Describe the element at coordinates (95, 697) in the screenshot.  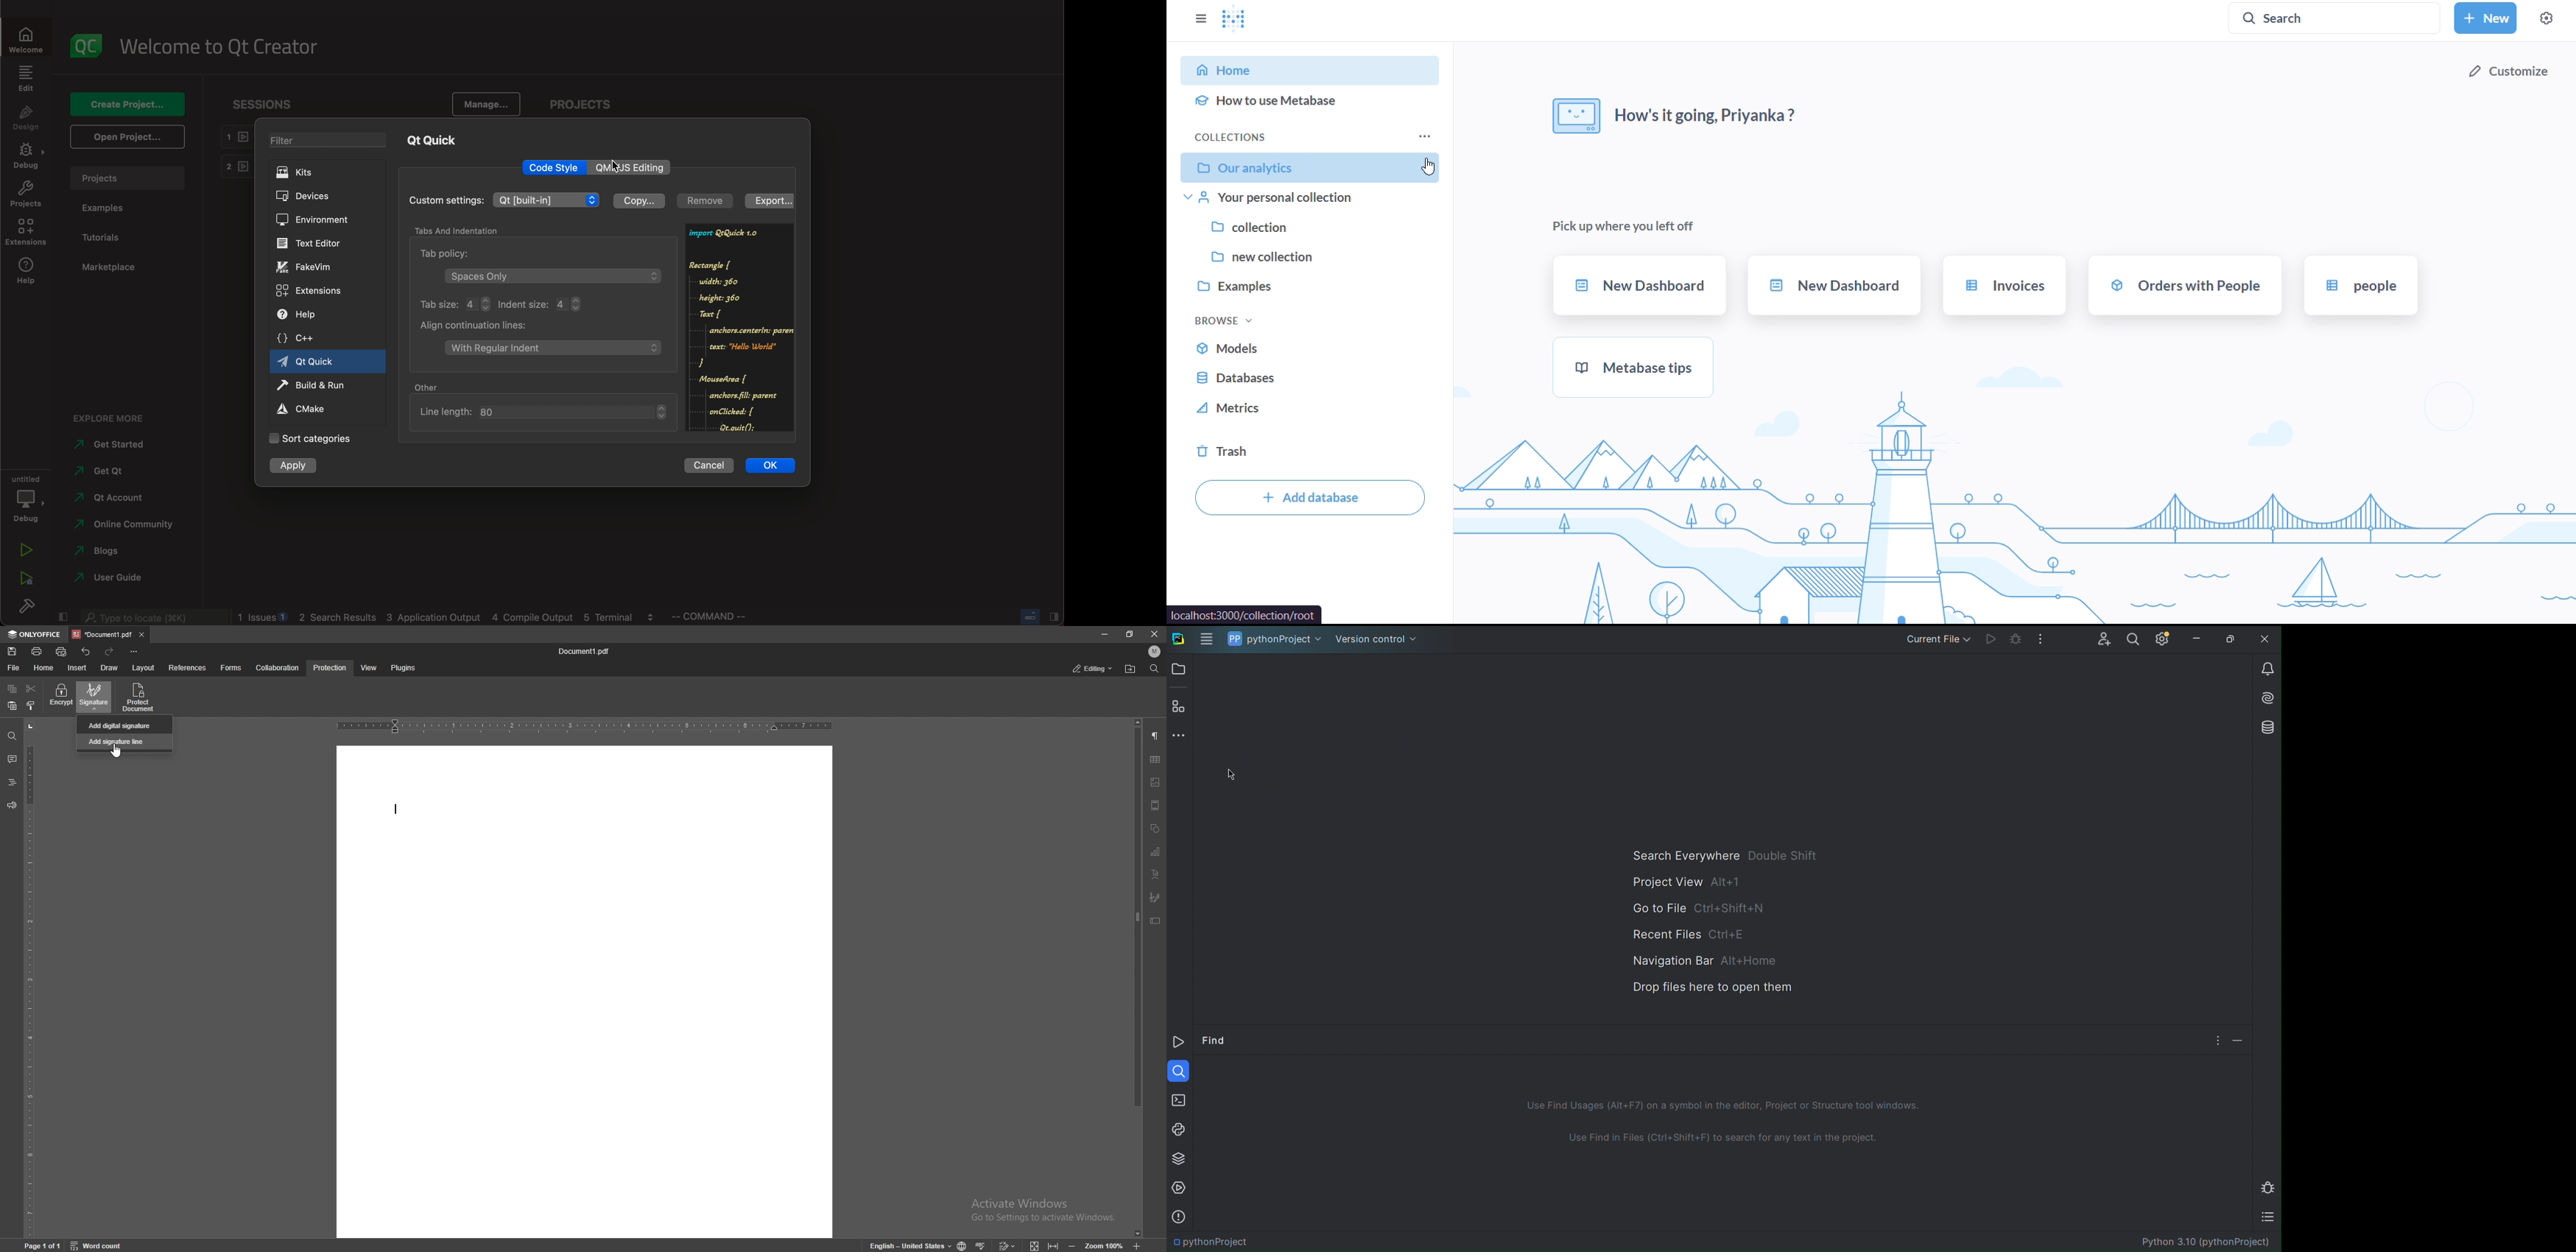
I see `signature` at that location.